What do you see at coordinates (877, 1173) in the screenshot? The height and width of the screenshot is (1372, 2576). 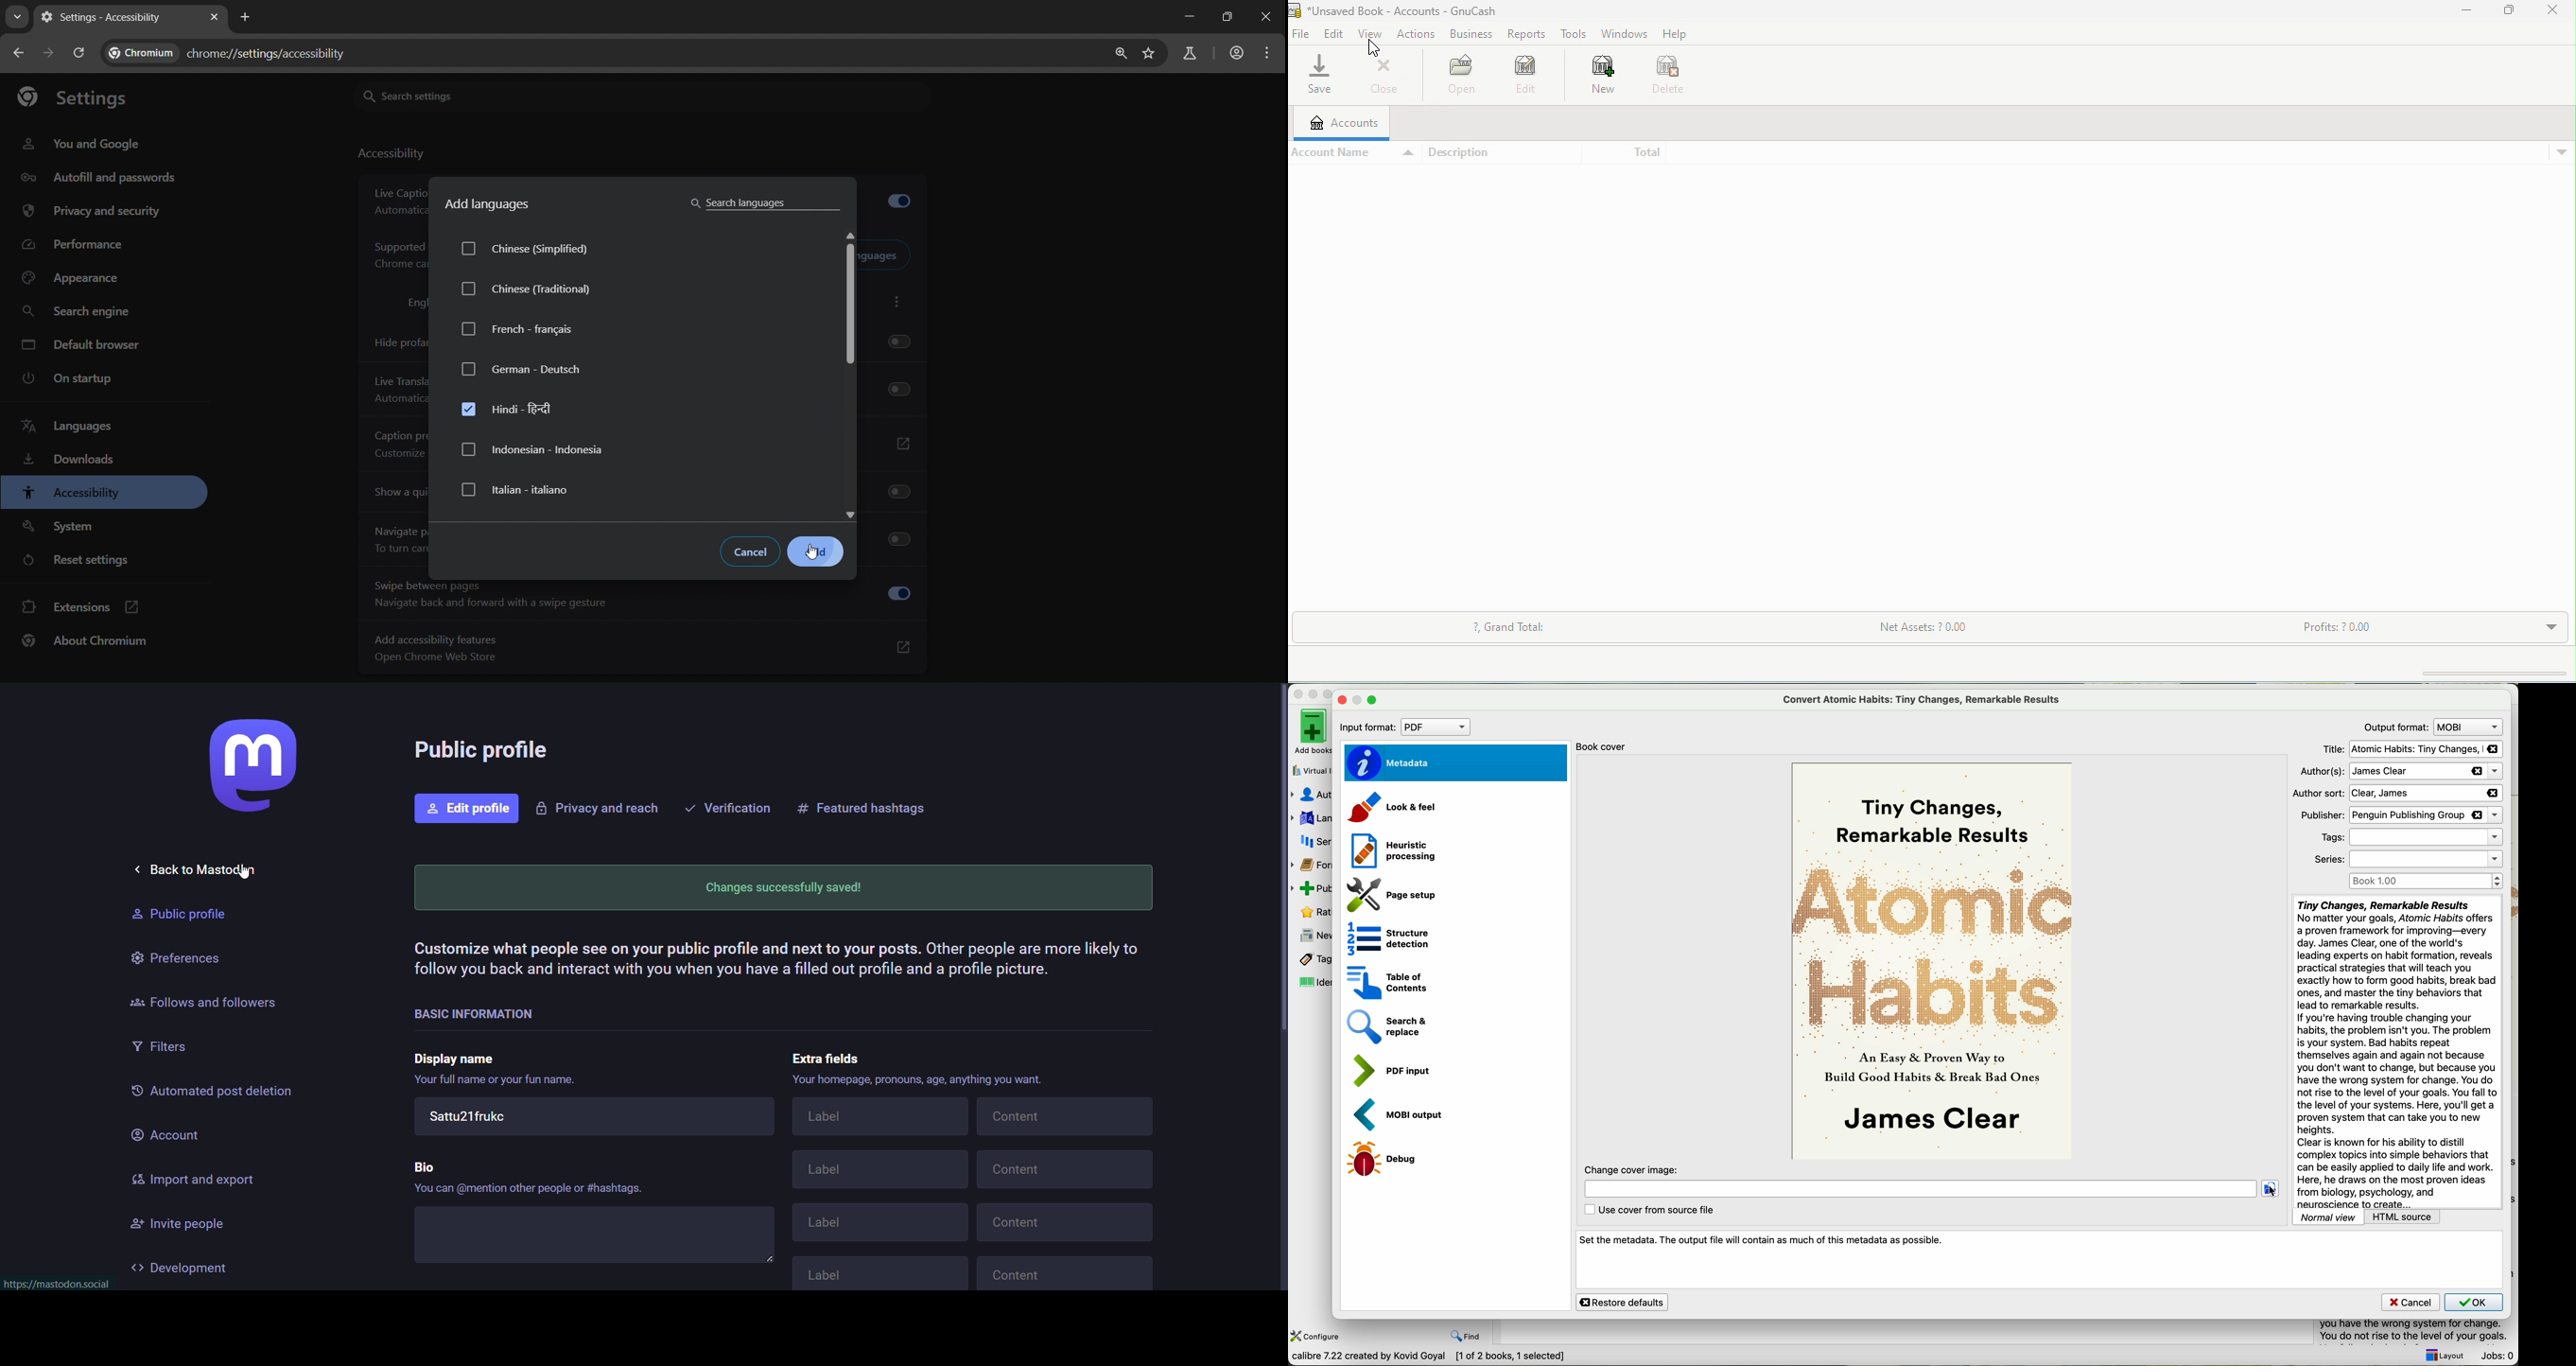 I see `Label` at bounding box center [877, 1173].